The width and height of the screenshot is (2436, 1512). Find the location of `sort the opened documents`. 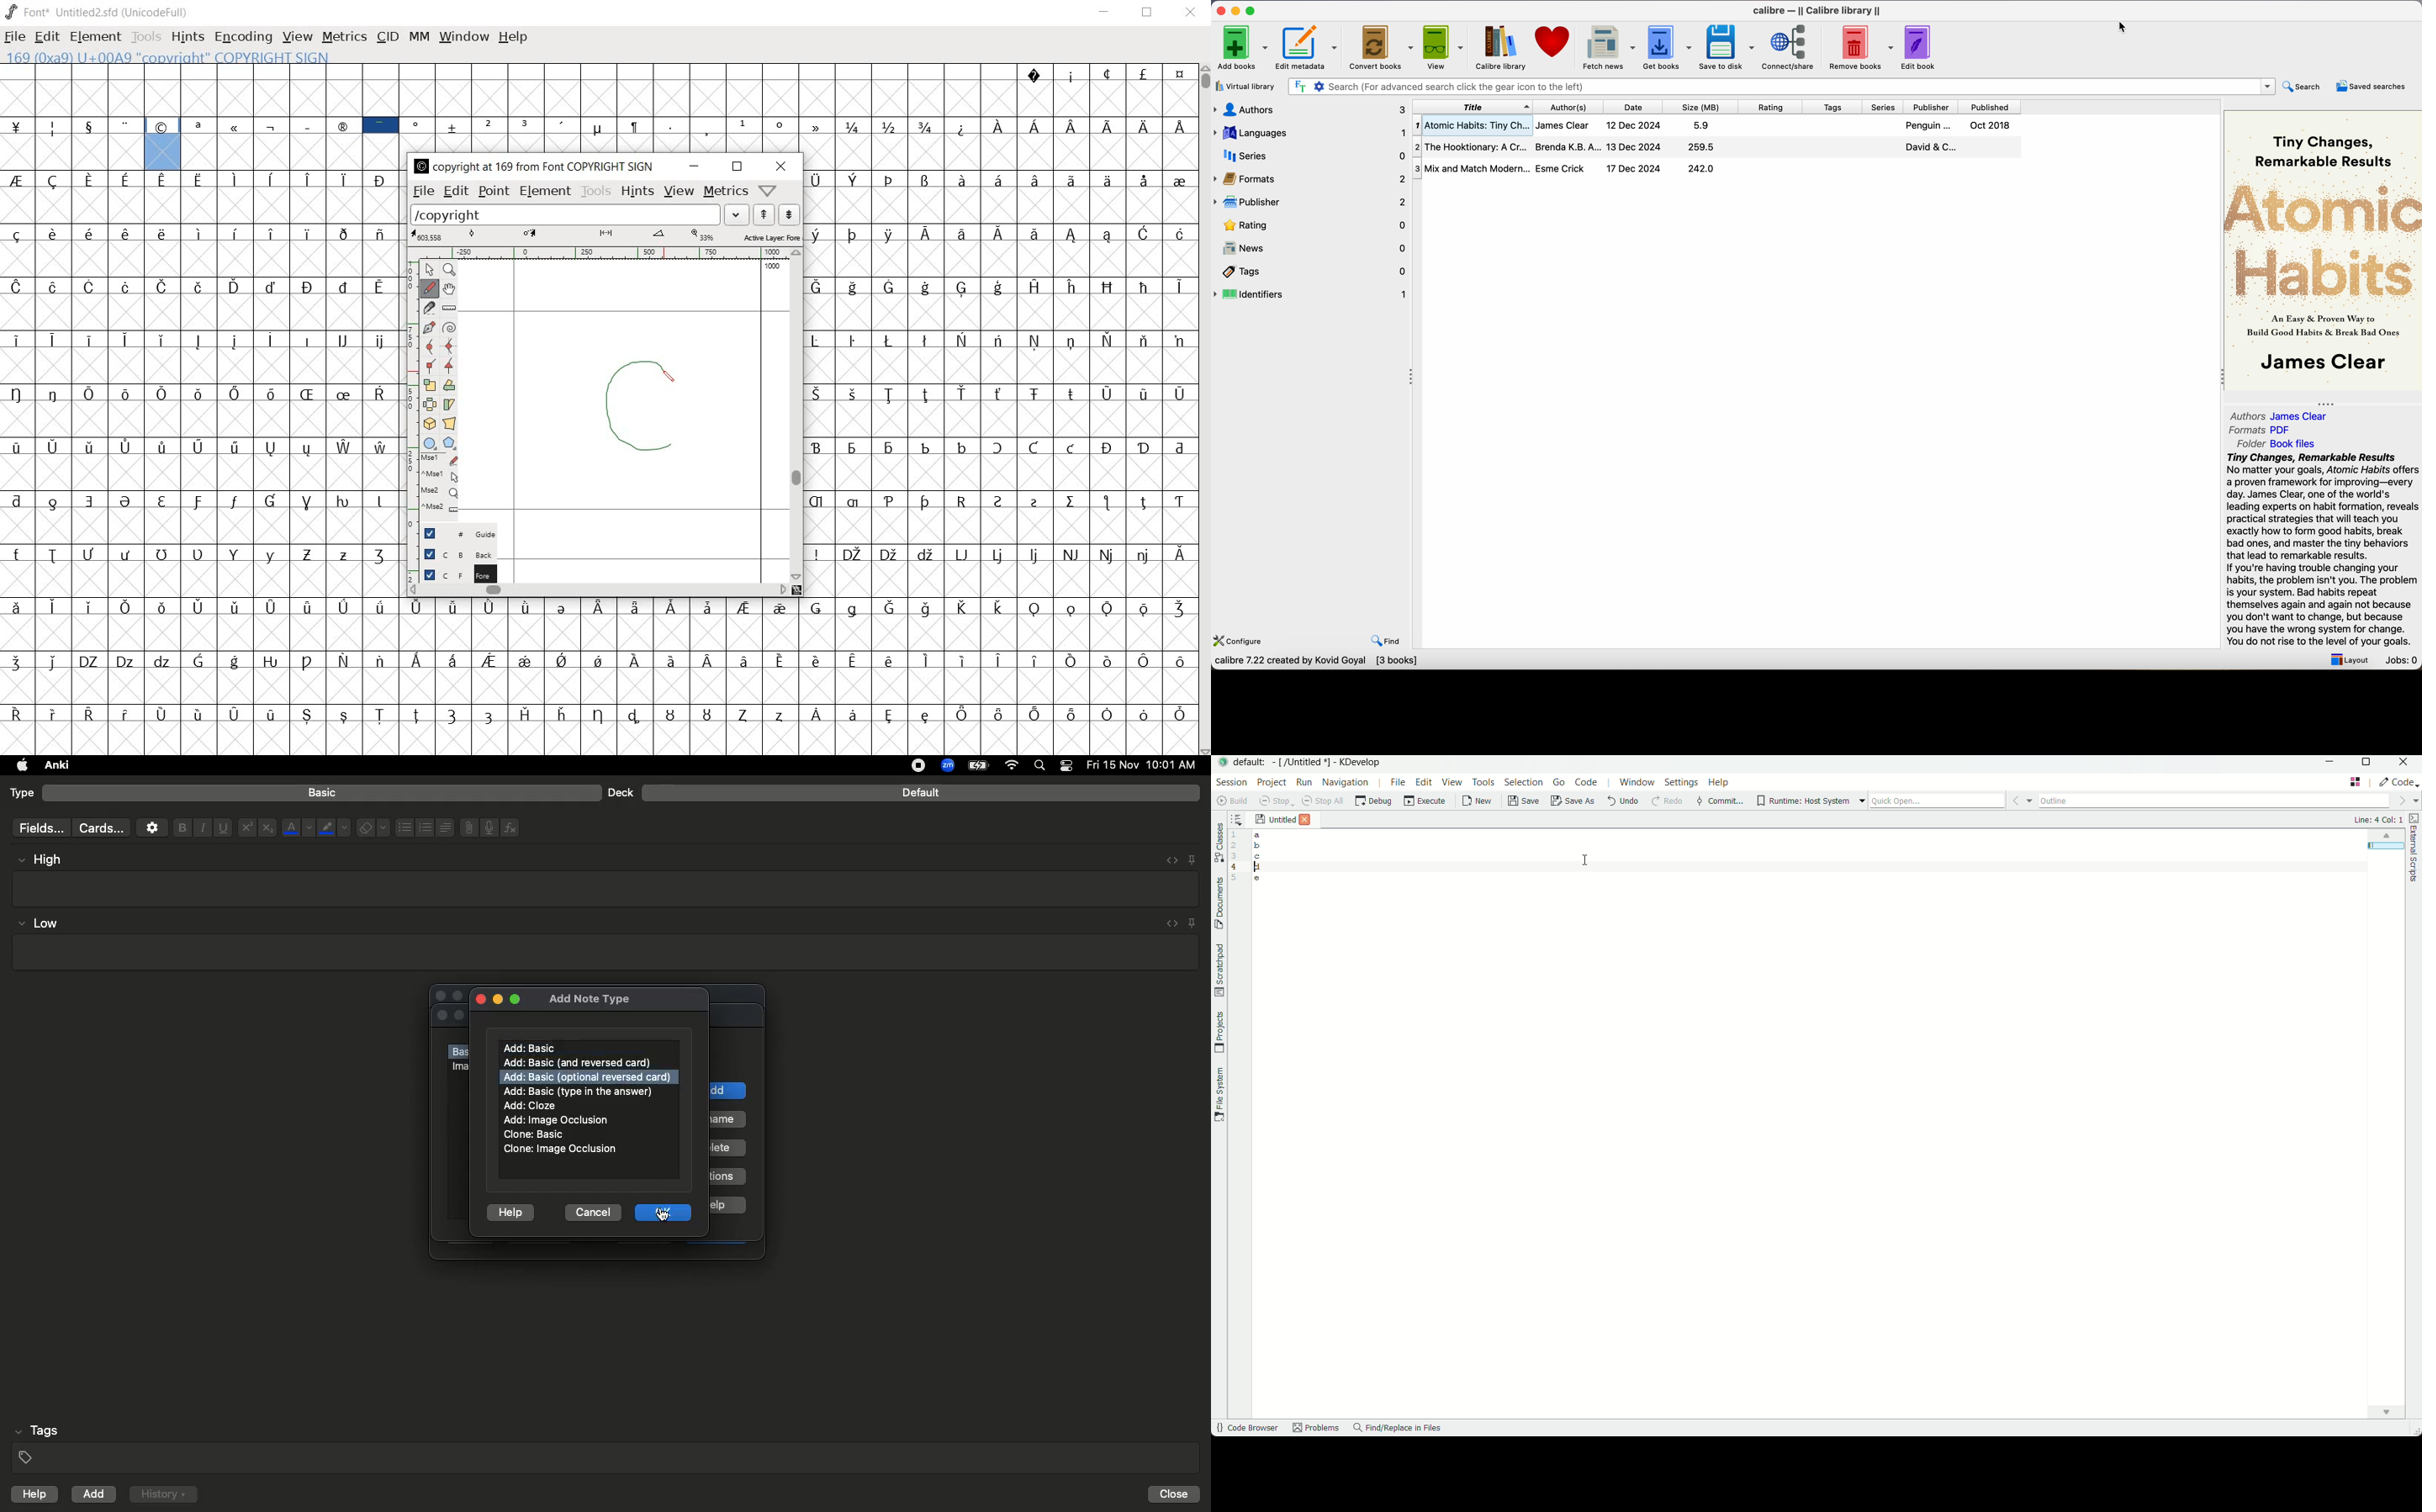

sort the opened documents is located at coordinates (1236, 819).